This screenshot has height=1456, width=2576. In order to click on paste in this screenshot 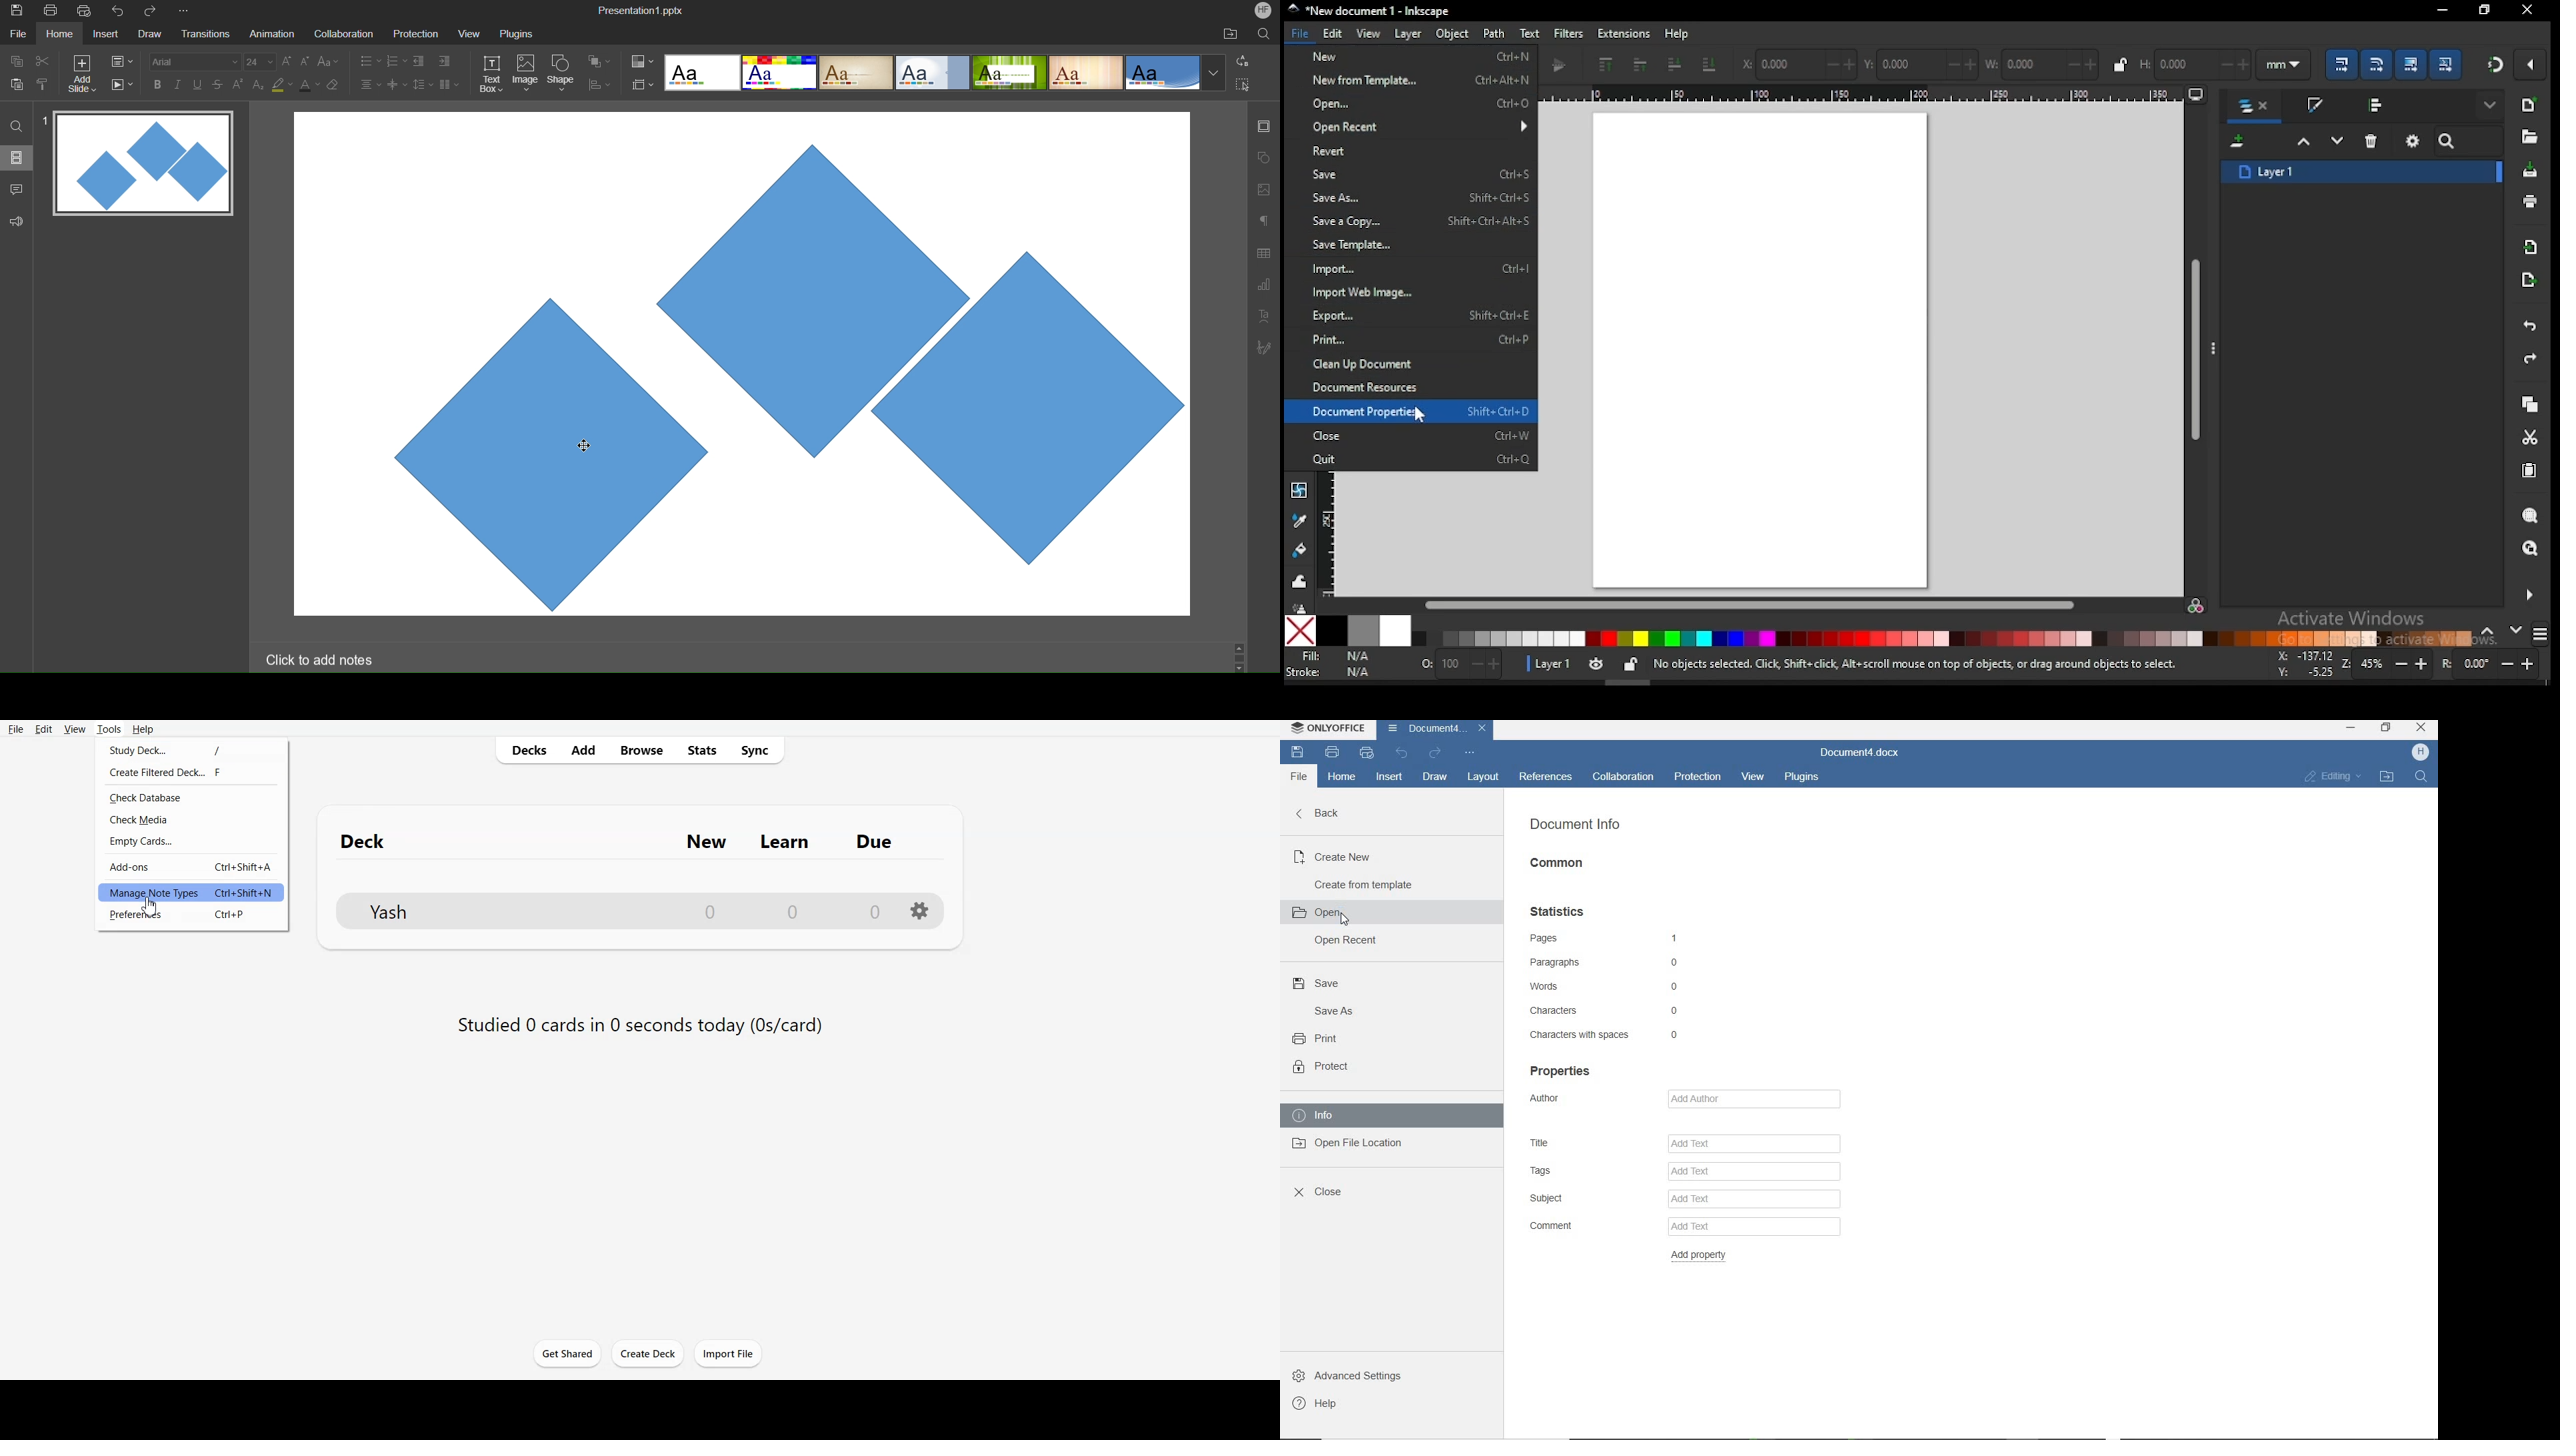, I will do `click(2533, 473)`.